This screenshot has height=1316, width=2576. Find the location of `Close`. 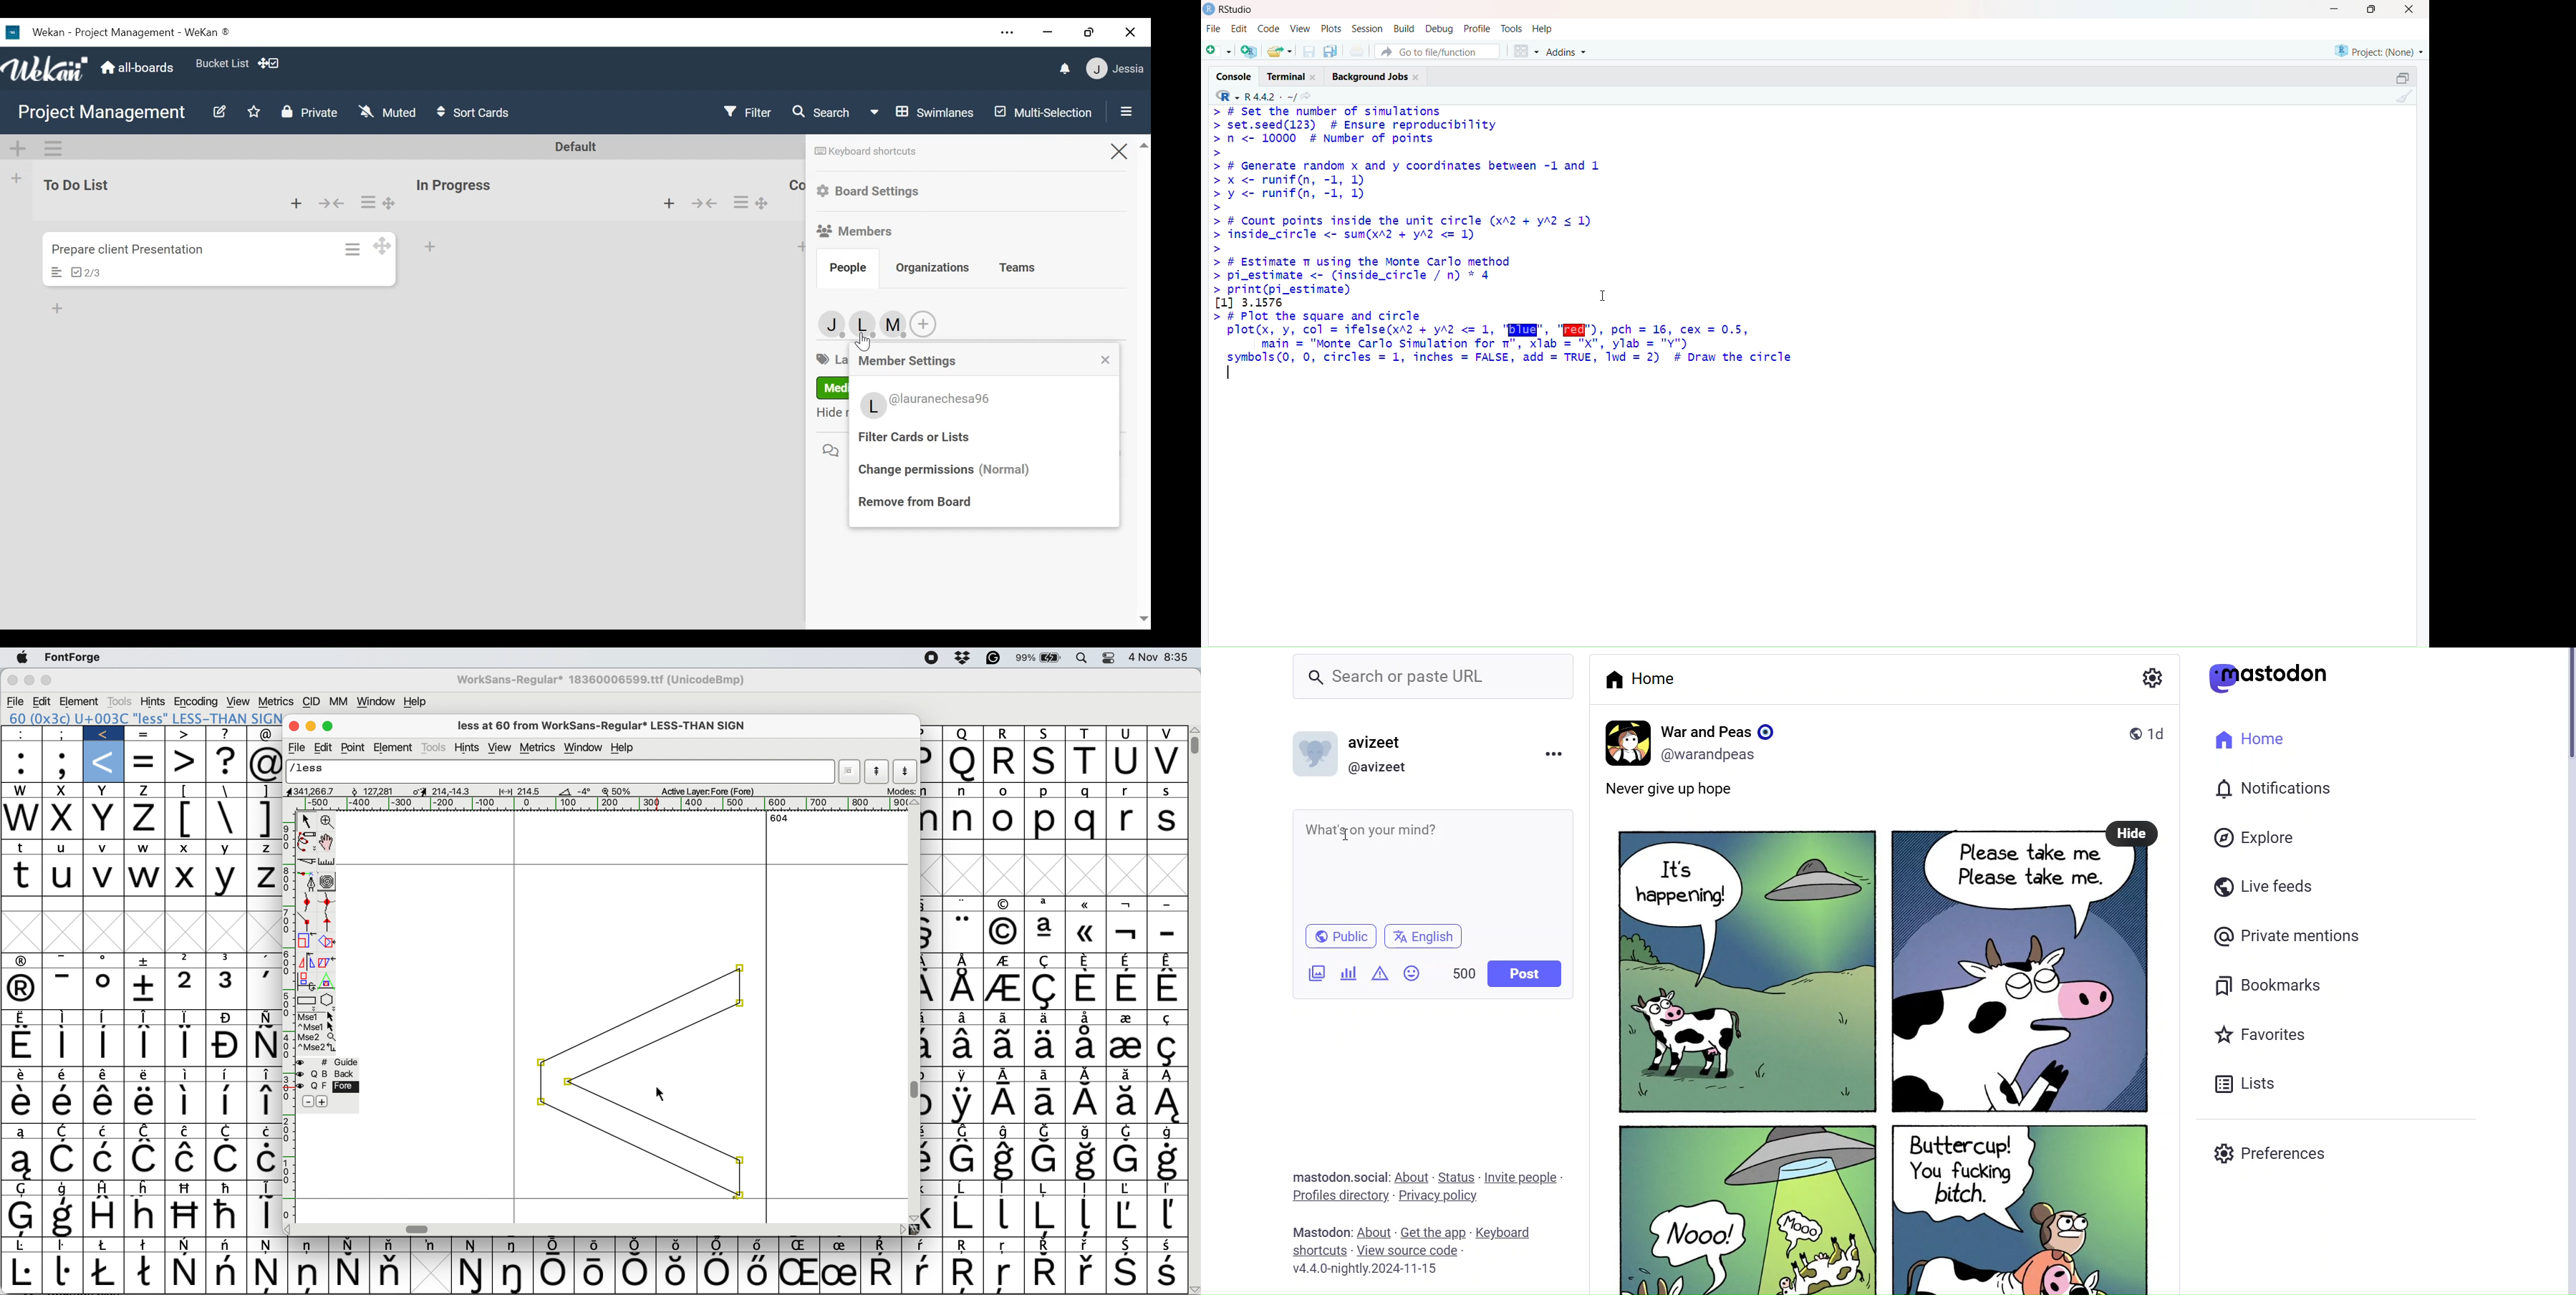

Close is located at coordinates (1118, 150).